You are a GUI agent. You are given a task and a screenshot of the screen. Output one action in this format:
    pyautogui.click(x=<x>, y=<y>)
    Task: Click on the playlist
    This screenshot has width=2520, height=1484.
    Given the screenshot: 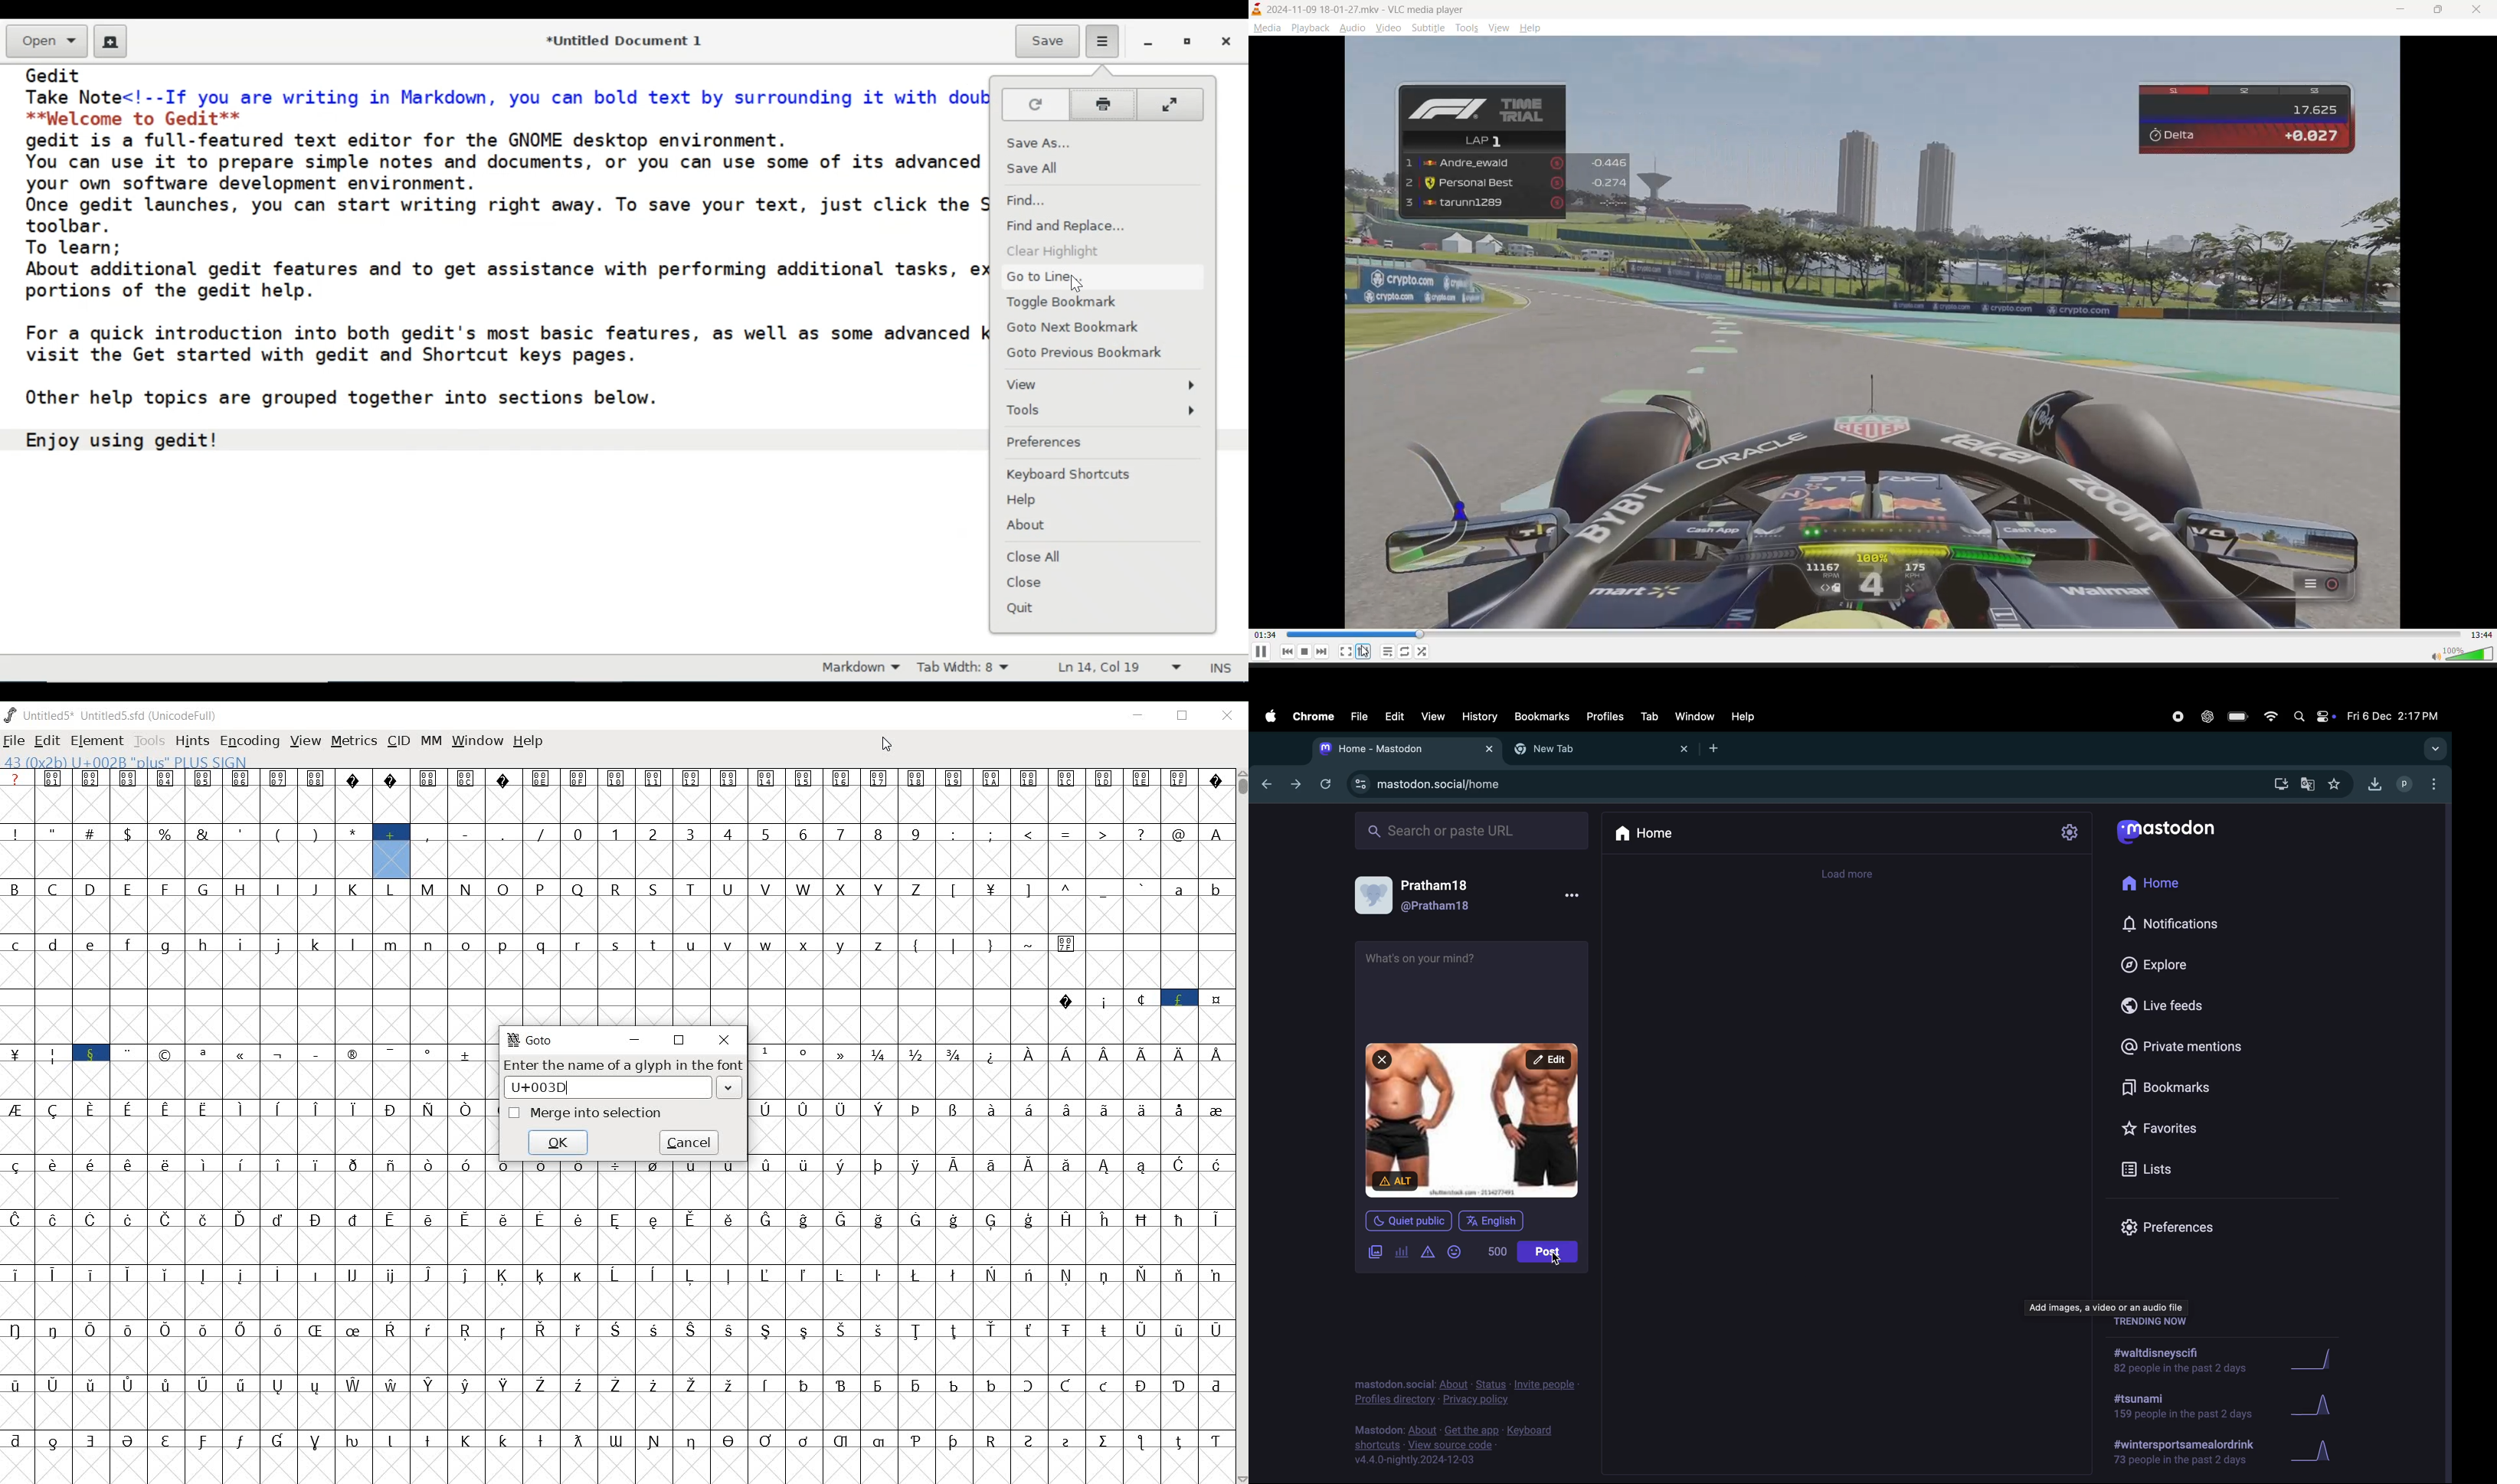 What is the action you would take?
    pyautogui.click(x=1385, y=651)
    